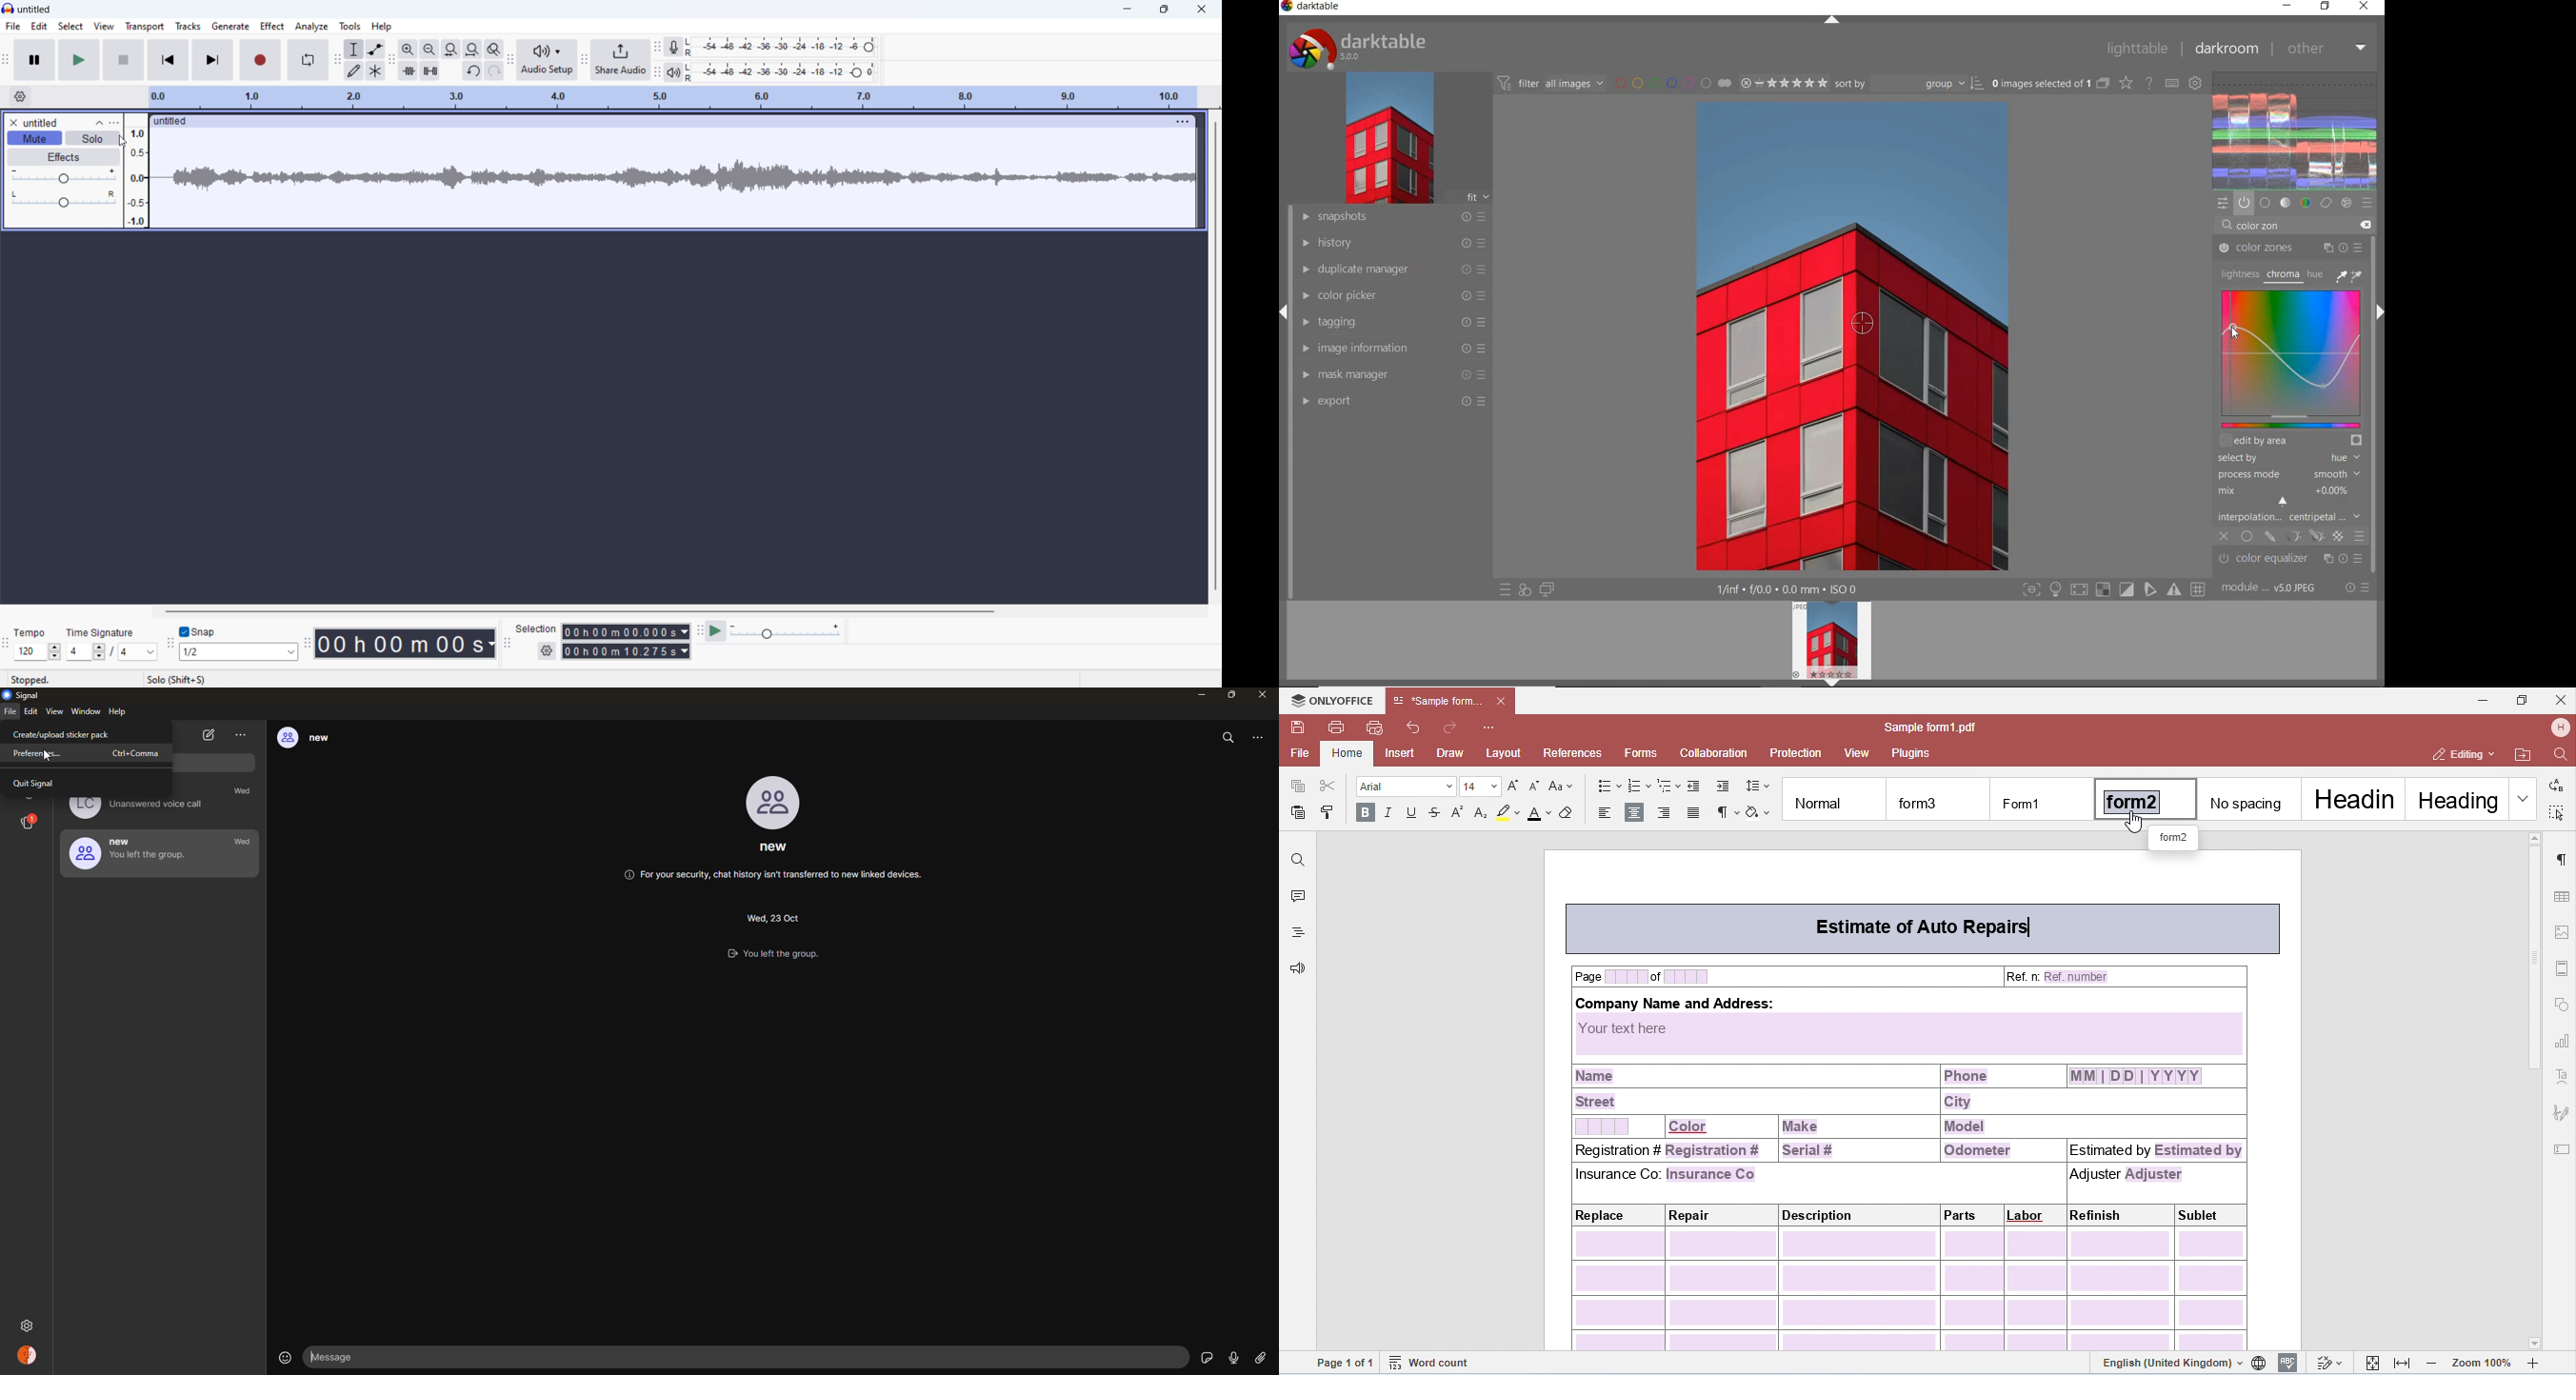 The image size is (2576, 1400). I want to click on share audio, so click(620, 60).